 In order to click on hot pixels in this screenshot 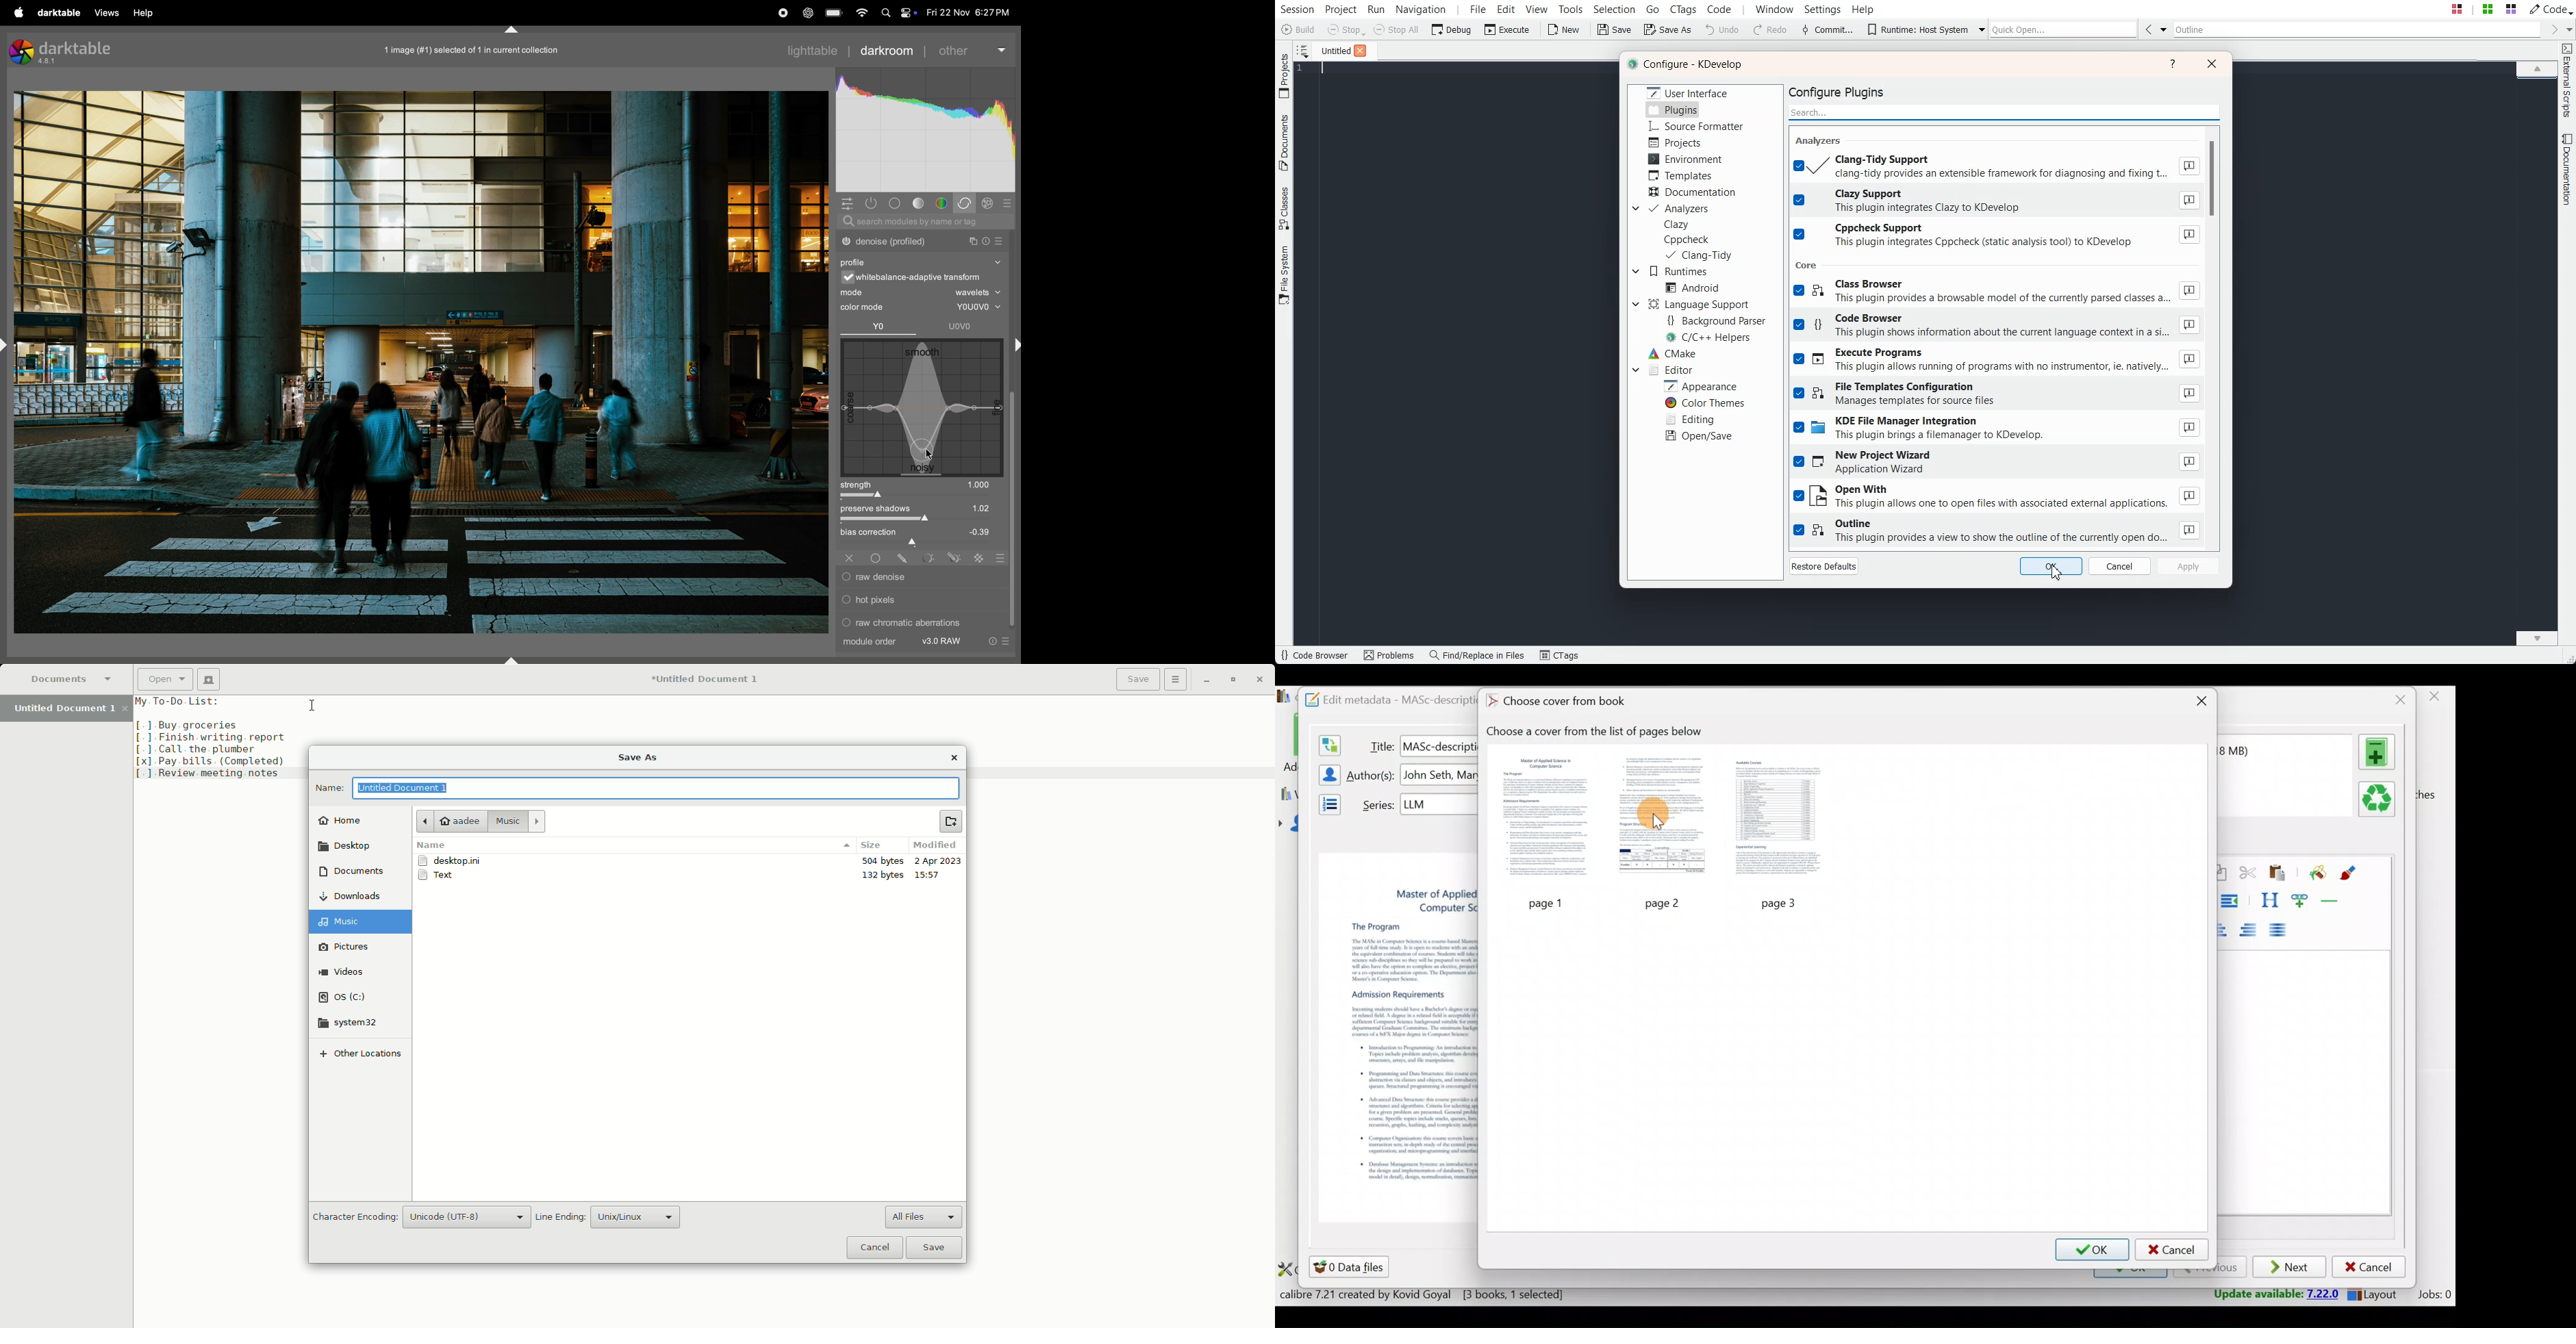, I will do `click(908, 600)`.